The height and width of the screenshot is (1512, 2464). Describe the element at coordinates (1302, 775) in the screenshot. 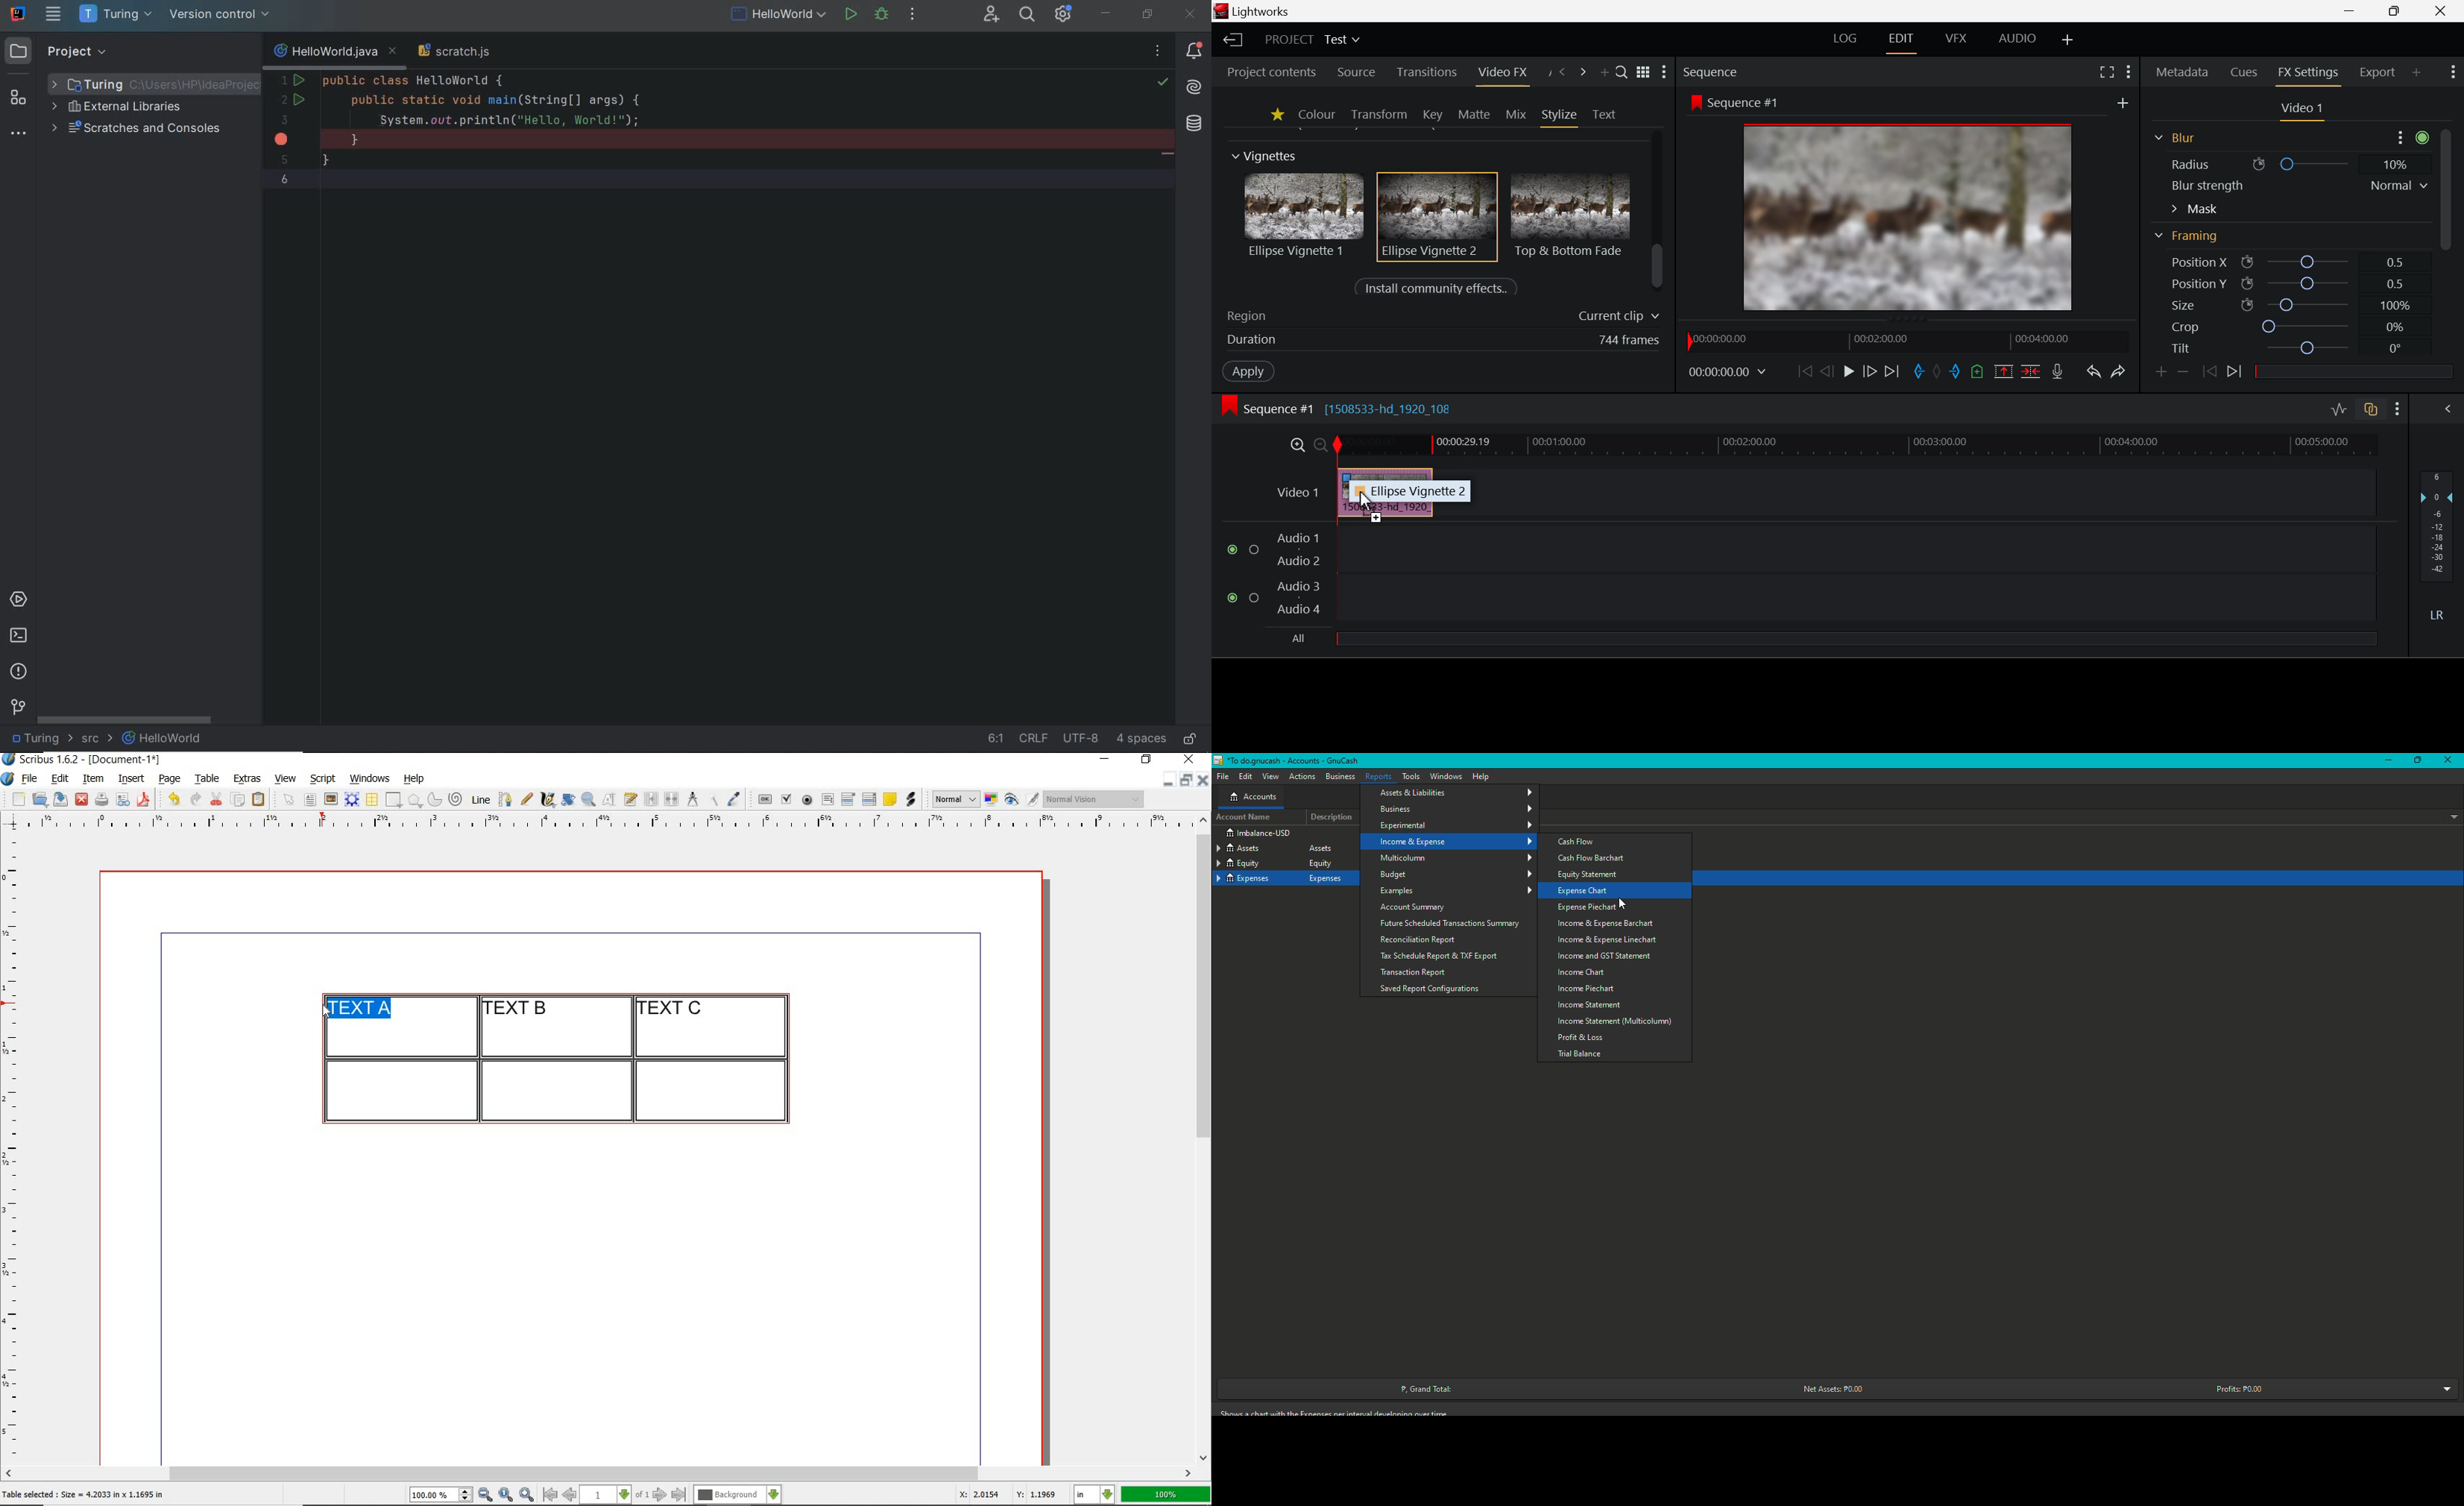

I see `Actions` at that location.